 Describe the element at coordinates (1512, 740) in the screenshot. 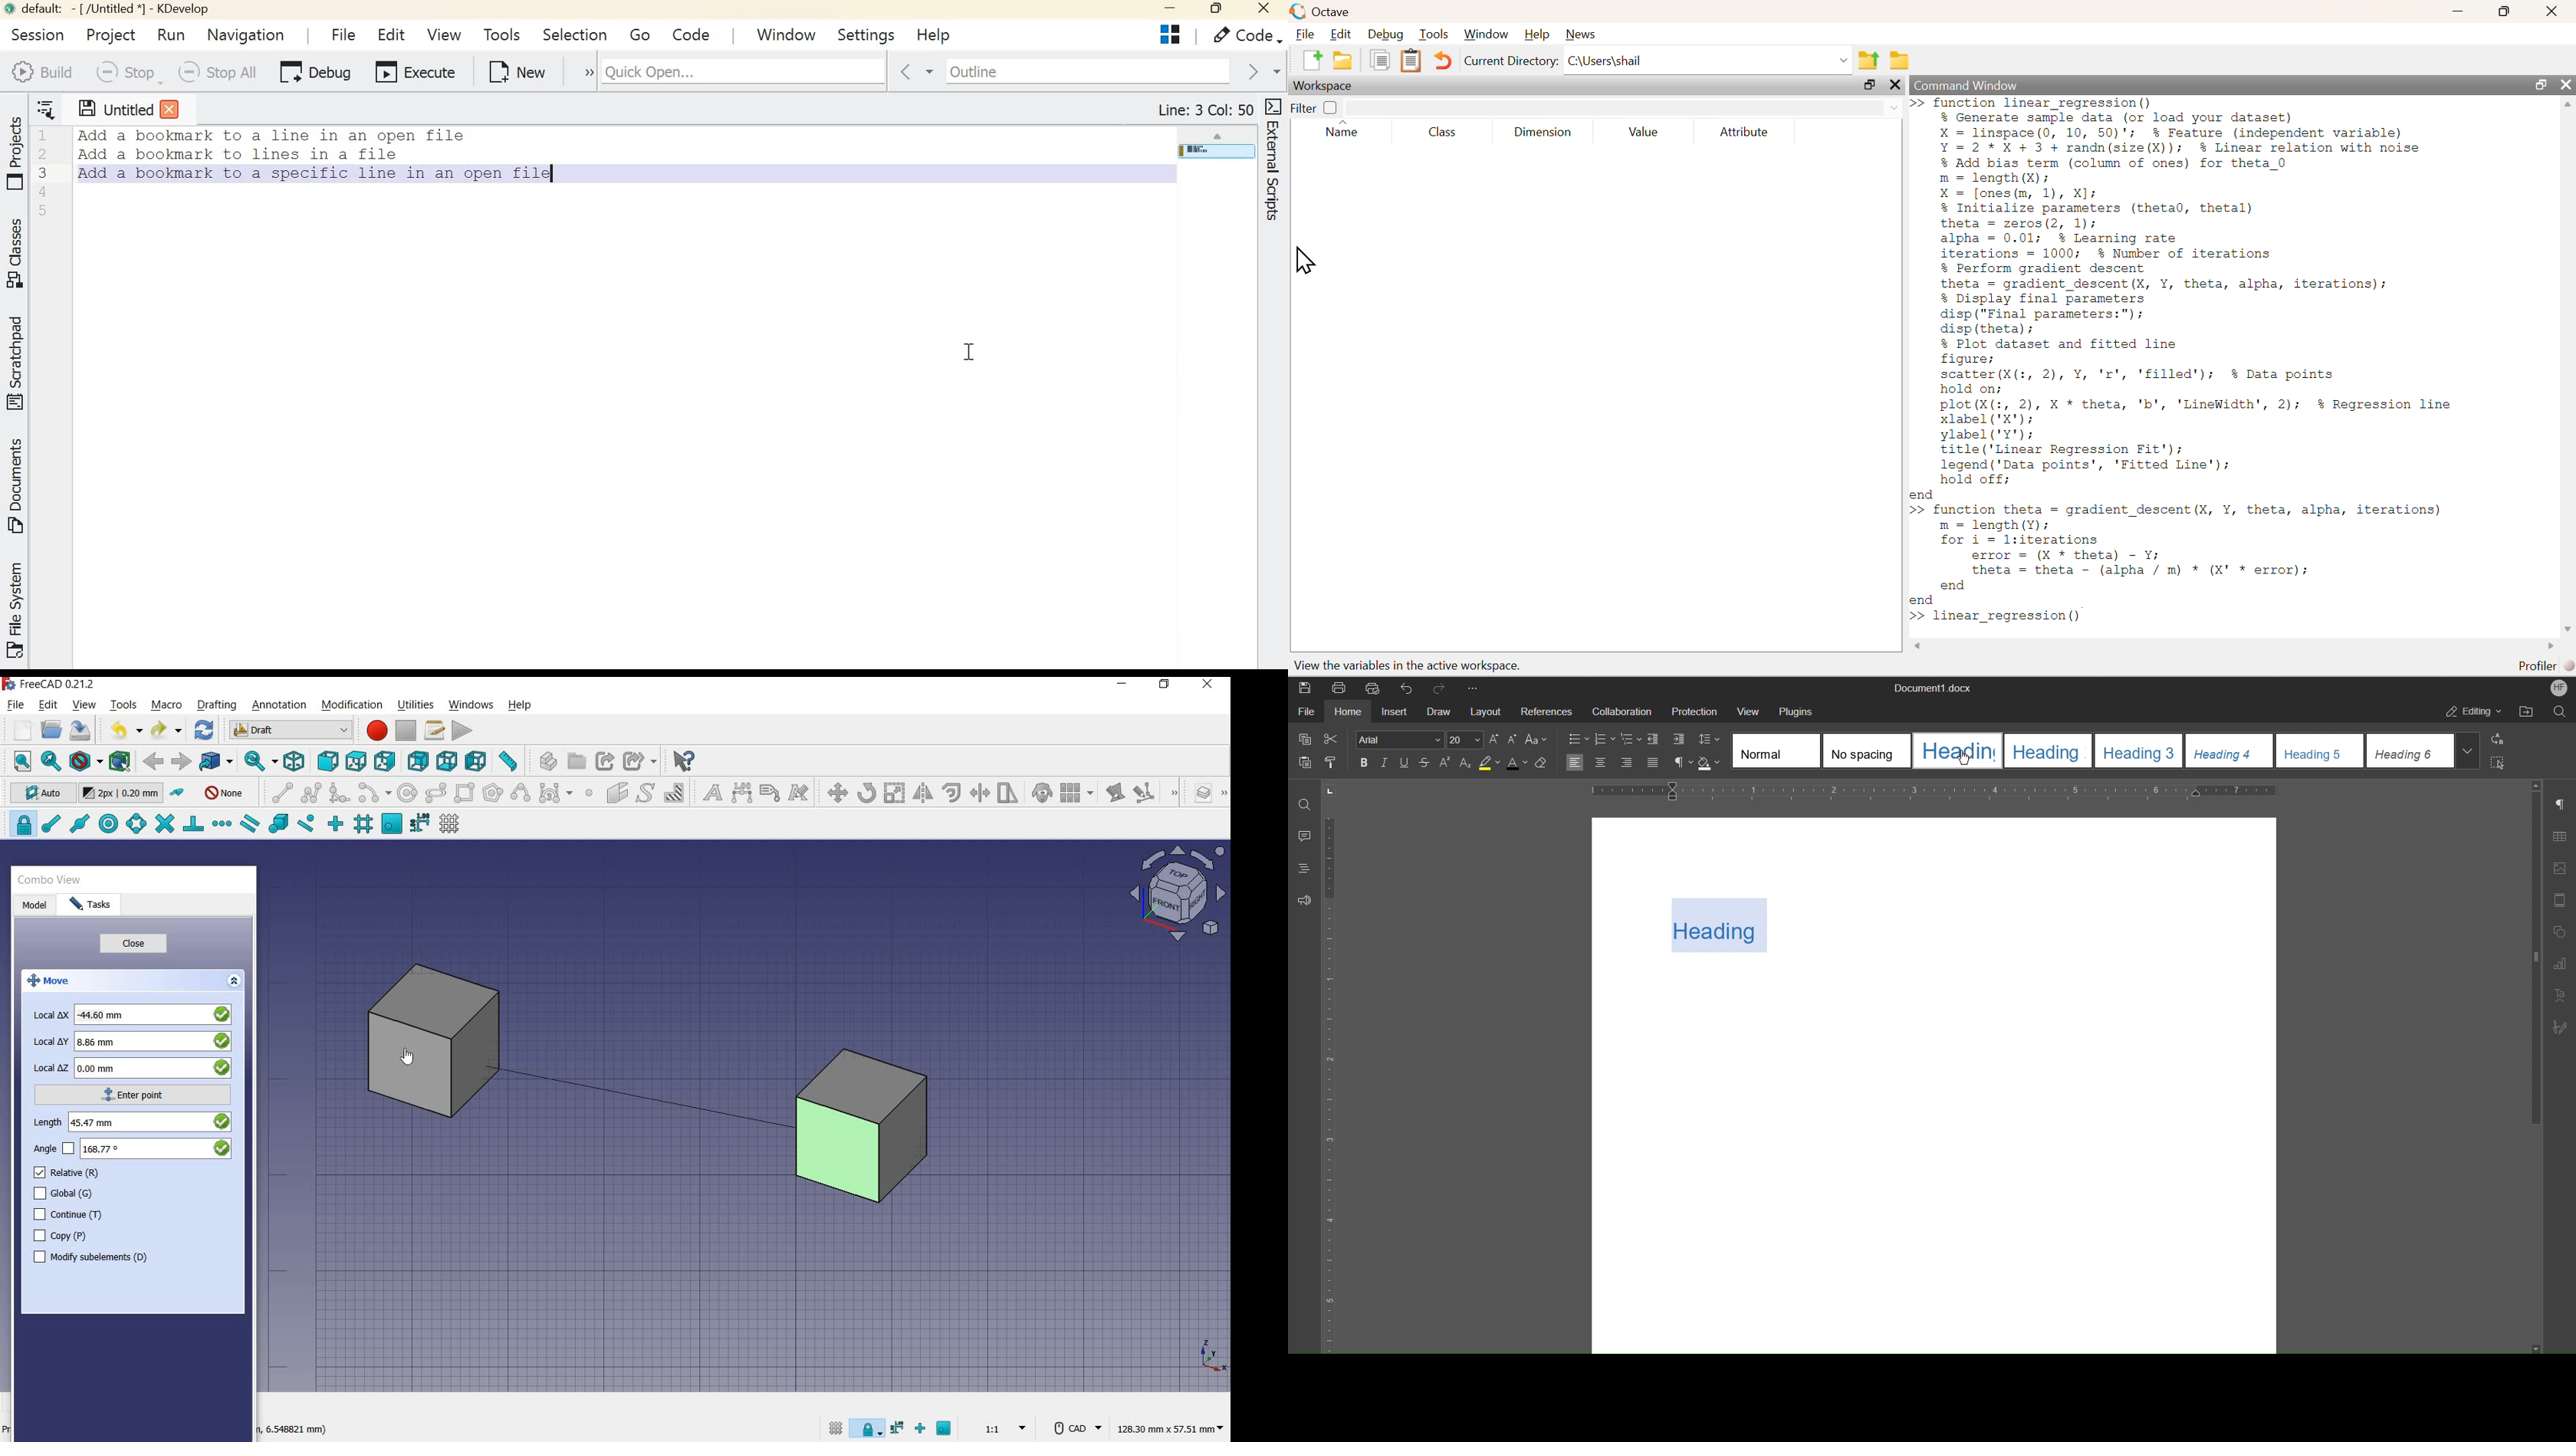

I see `Decrease Size` at that location.